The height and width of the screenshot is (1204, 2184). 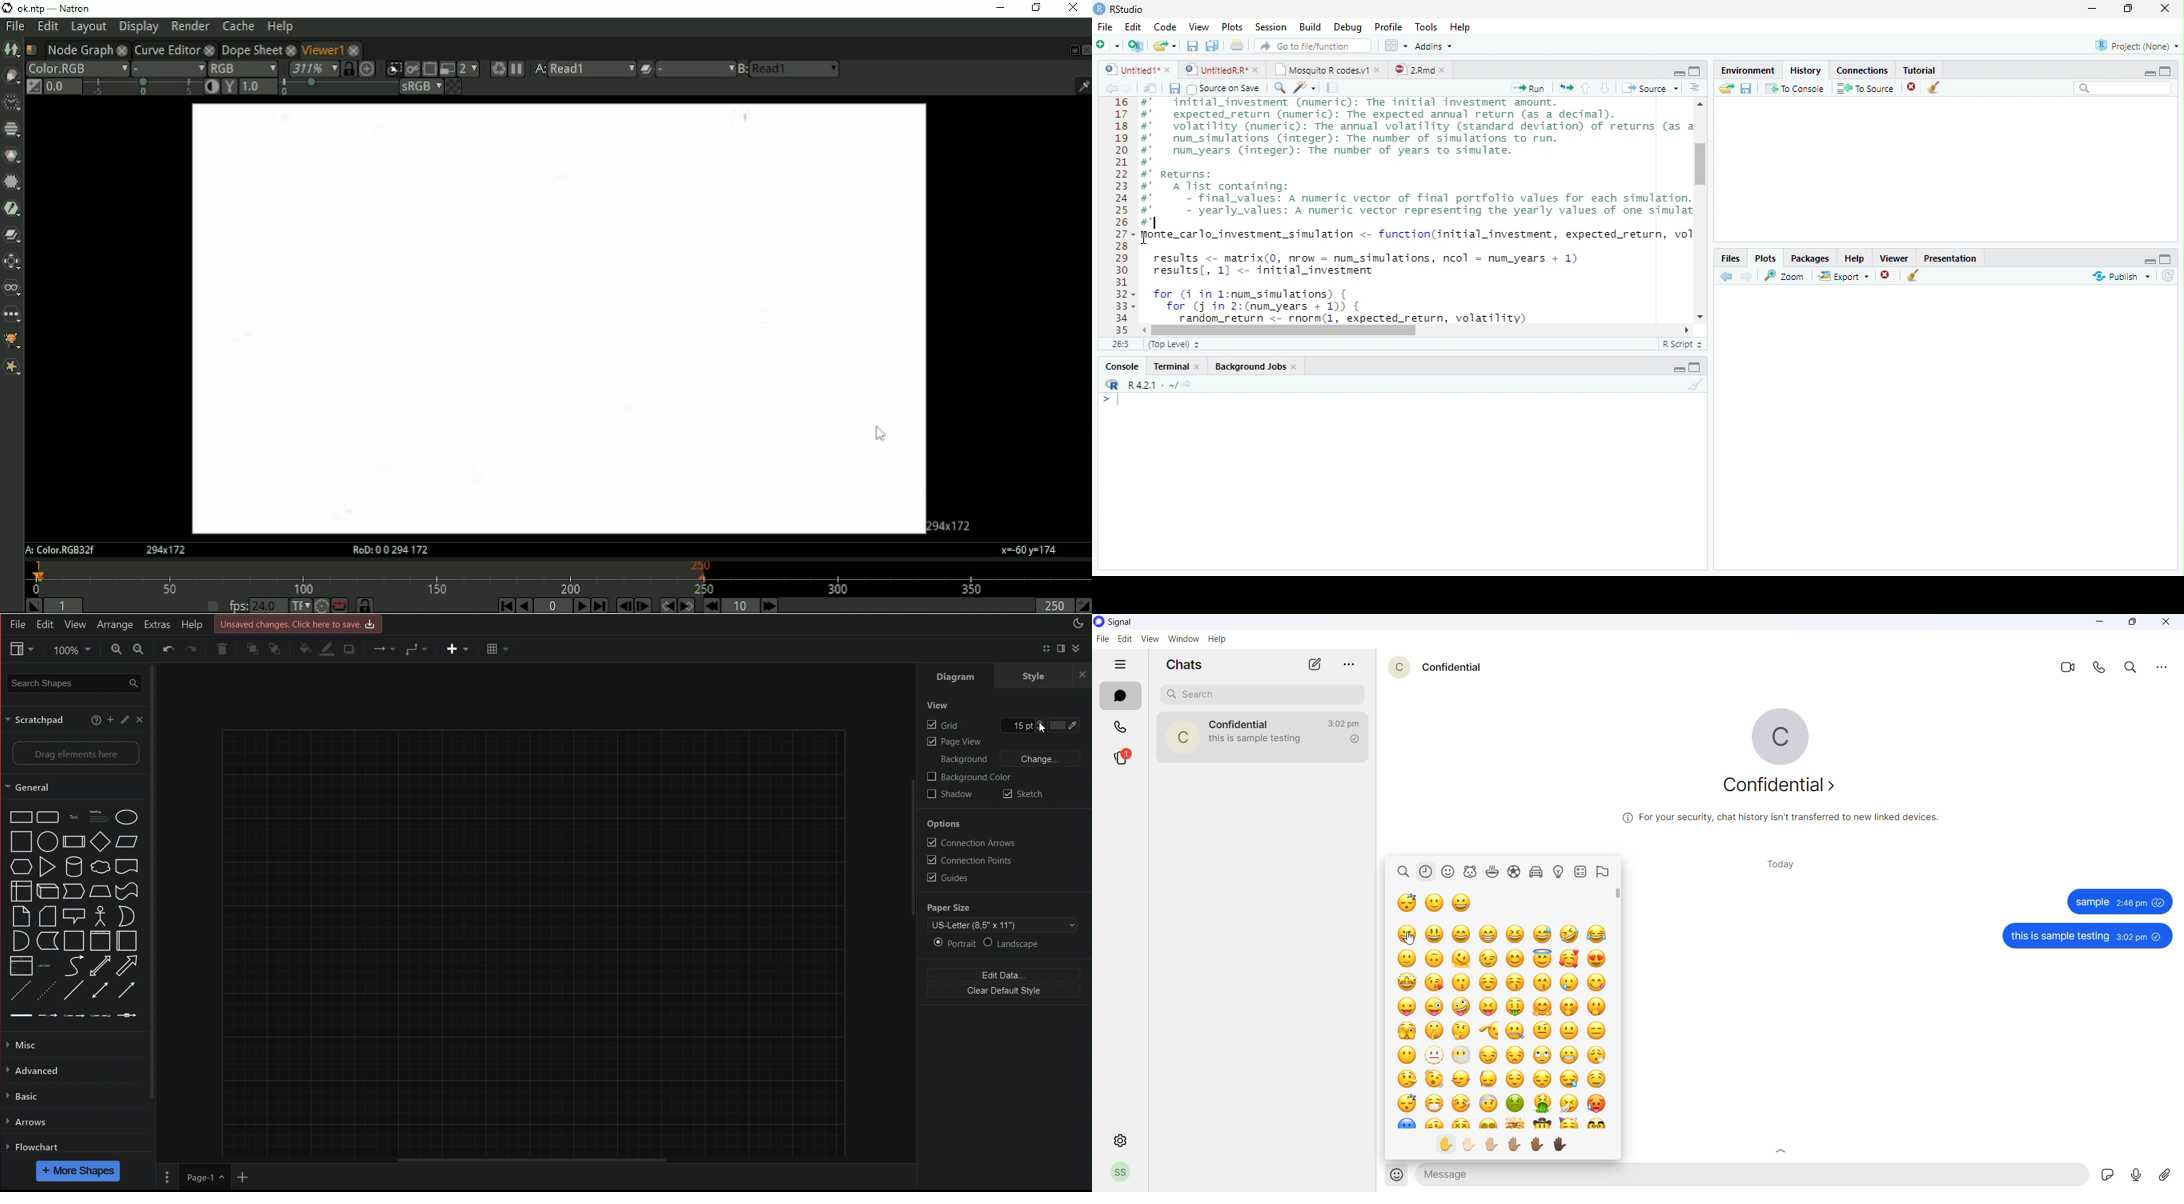 I want to click on Send Back, so click(x=278, y=648).